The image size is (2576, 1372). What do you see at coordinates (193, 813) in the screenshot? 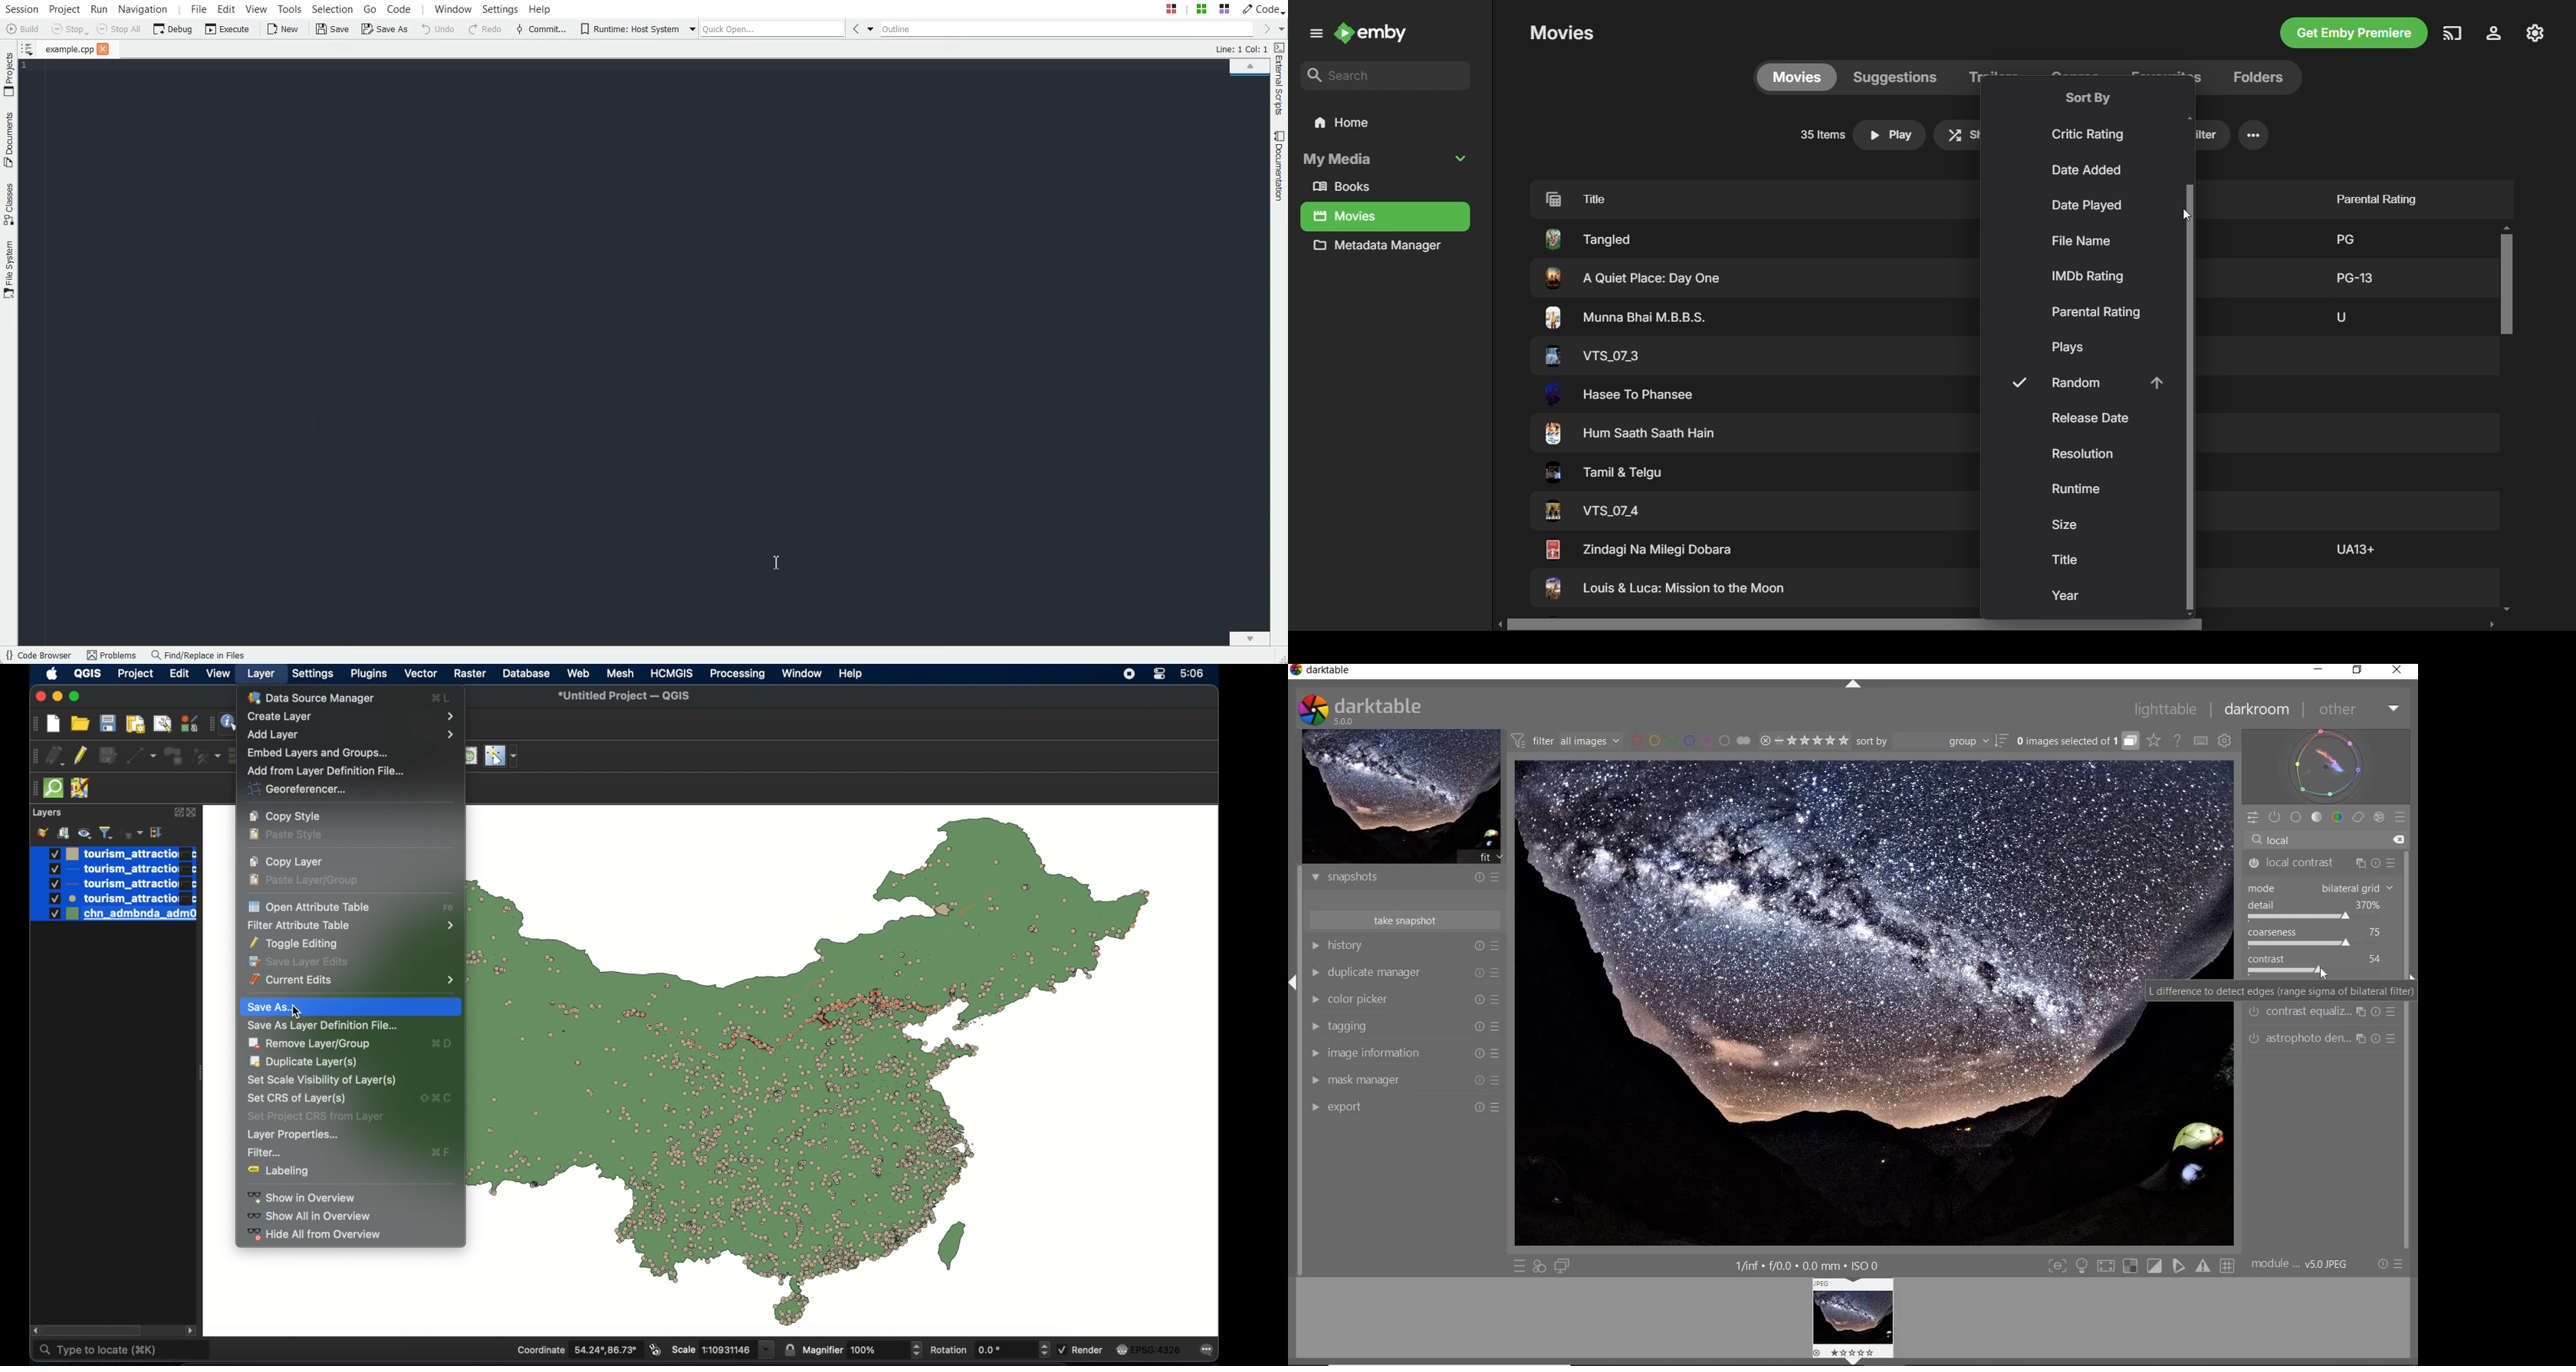
I see `close` at bounding box center [193, 813].